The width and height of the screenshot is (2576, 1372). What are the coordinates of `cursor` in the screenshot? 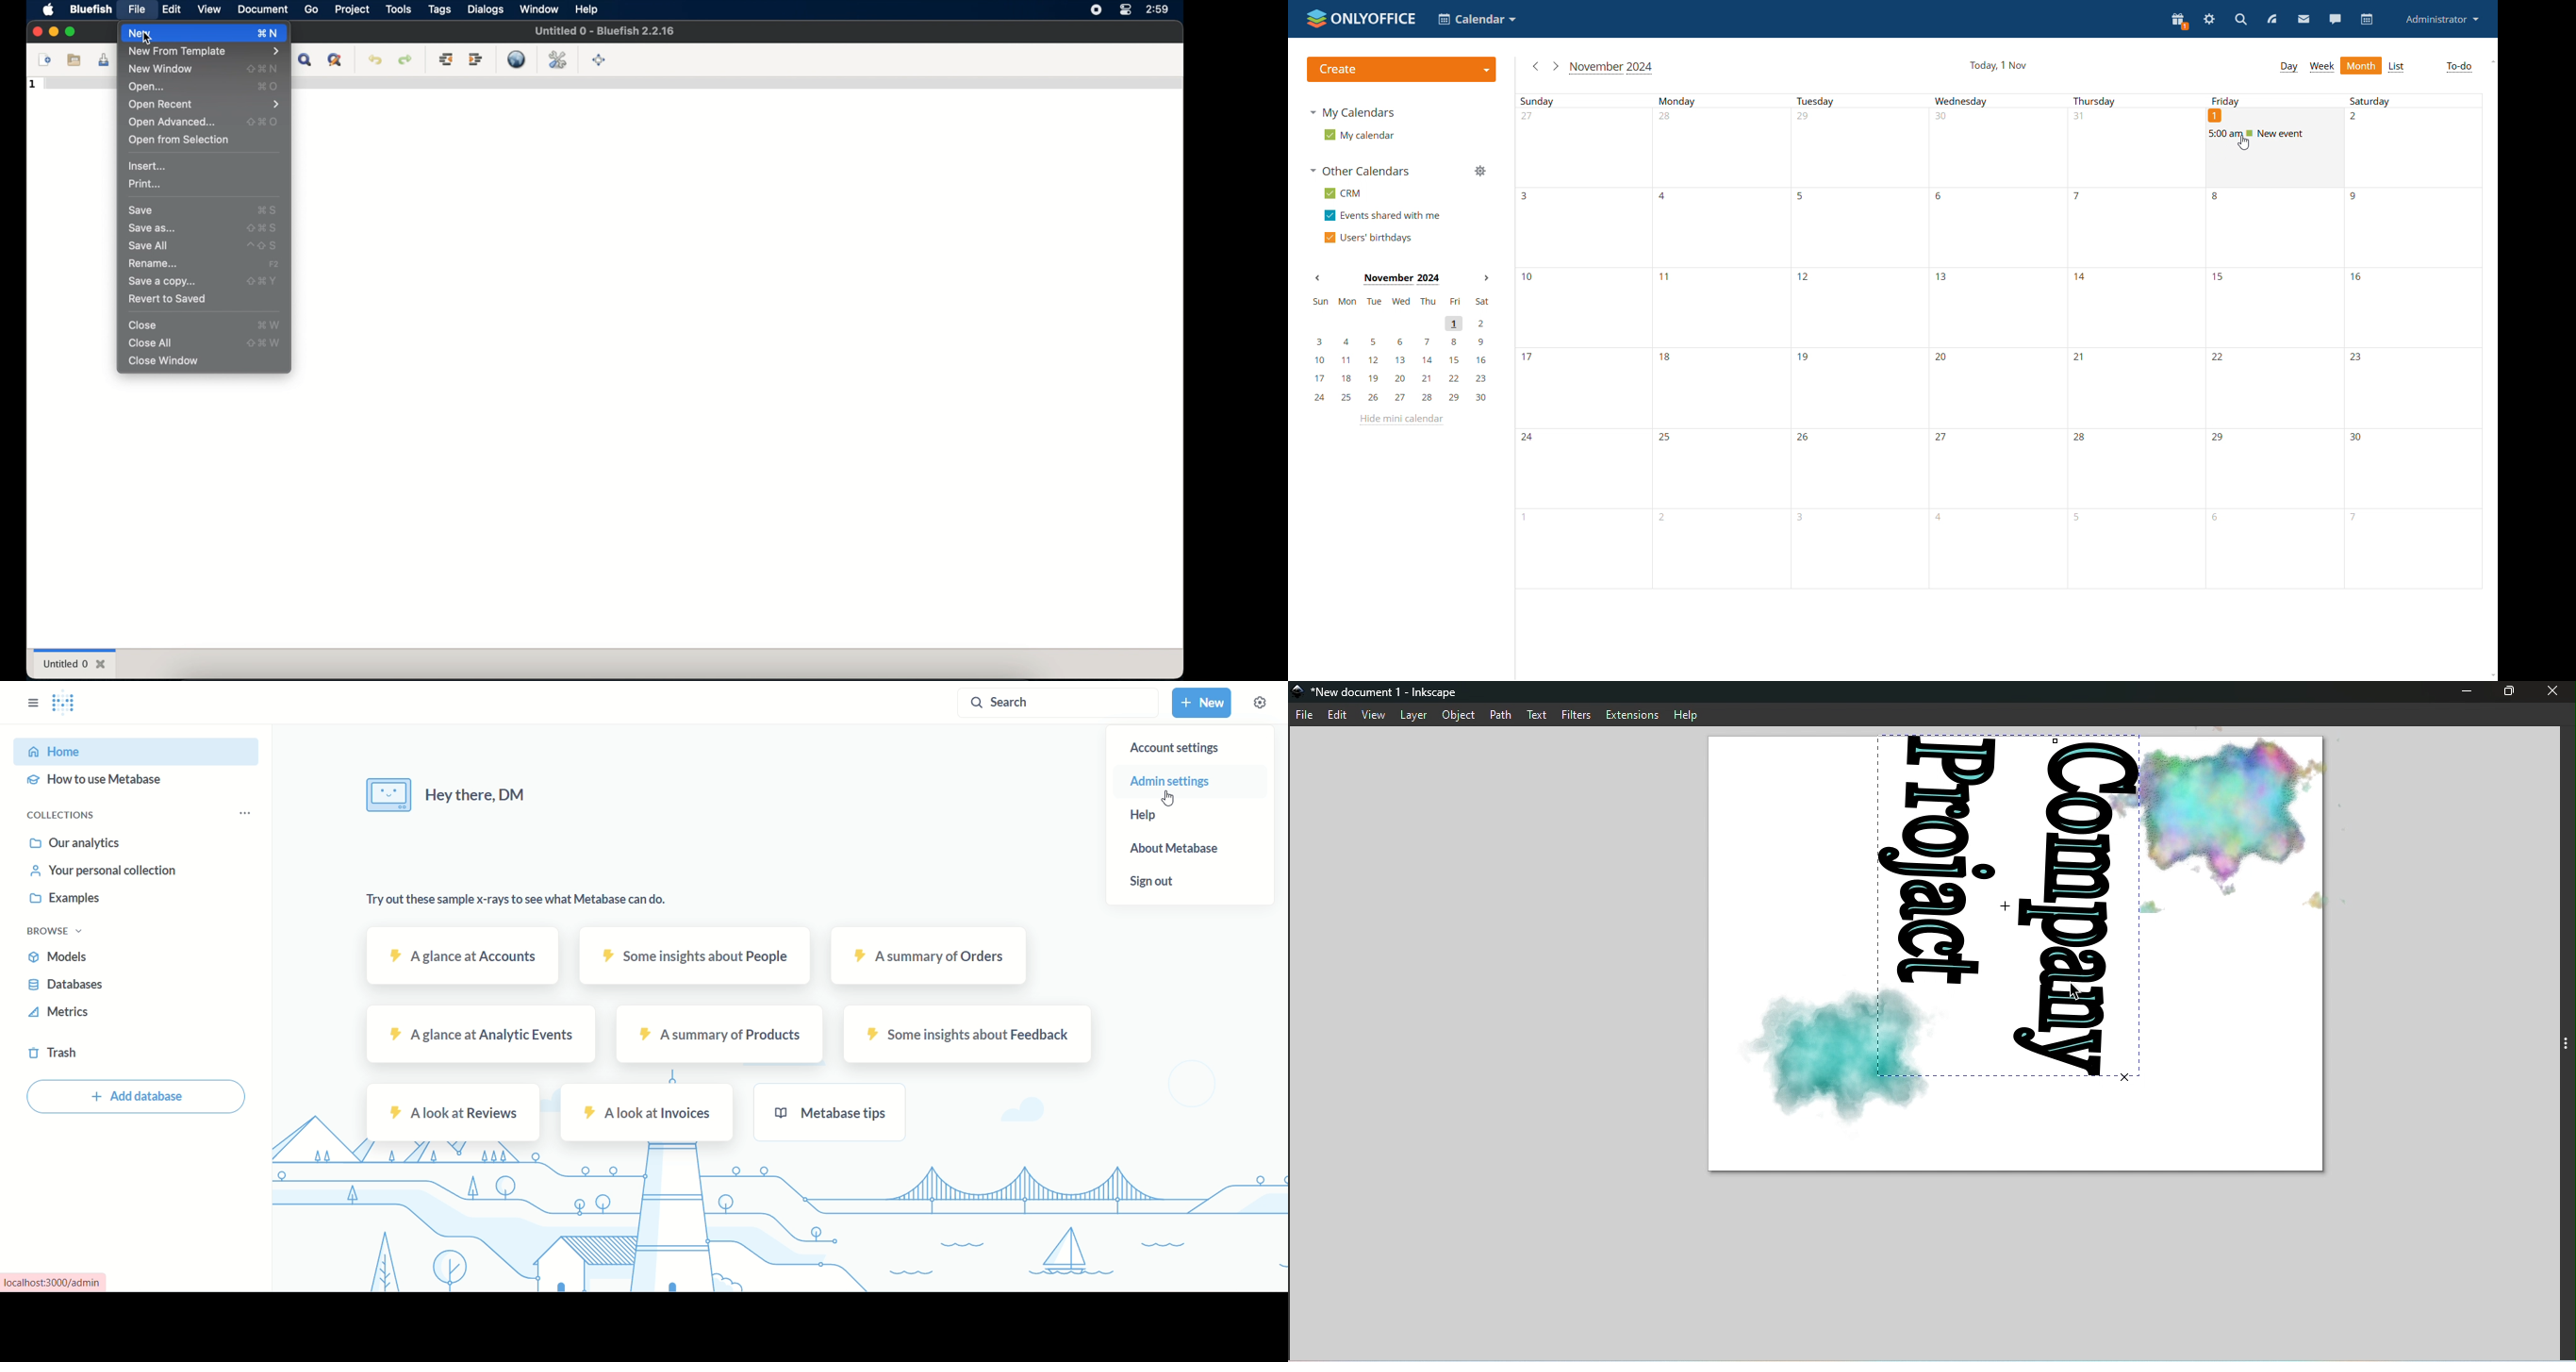 It's located at (149, 40).